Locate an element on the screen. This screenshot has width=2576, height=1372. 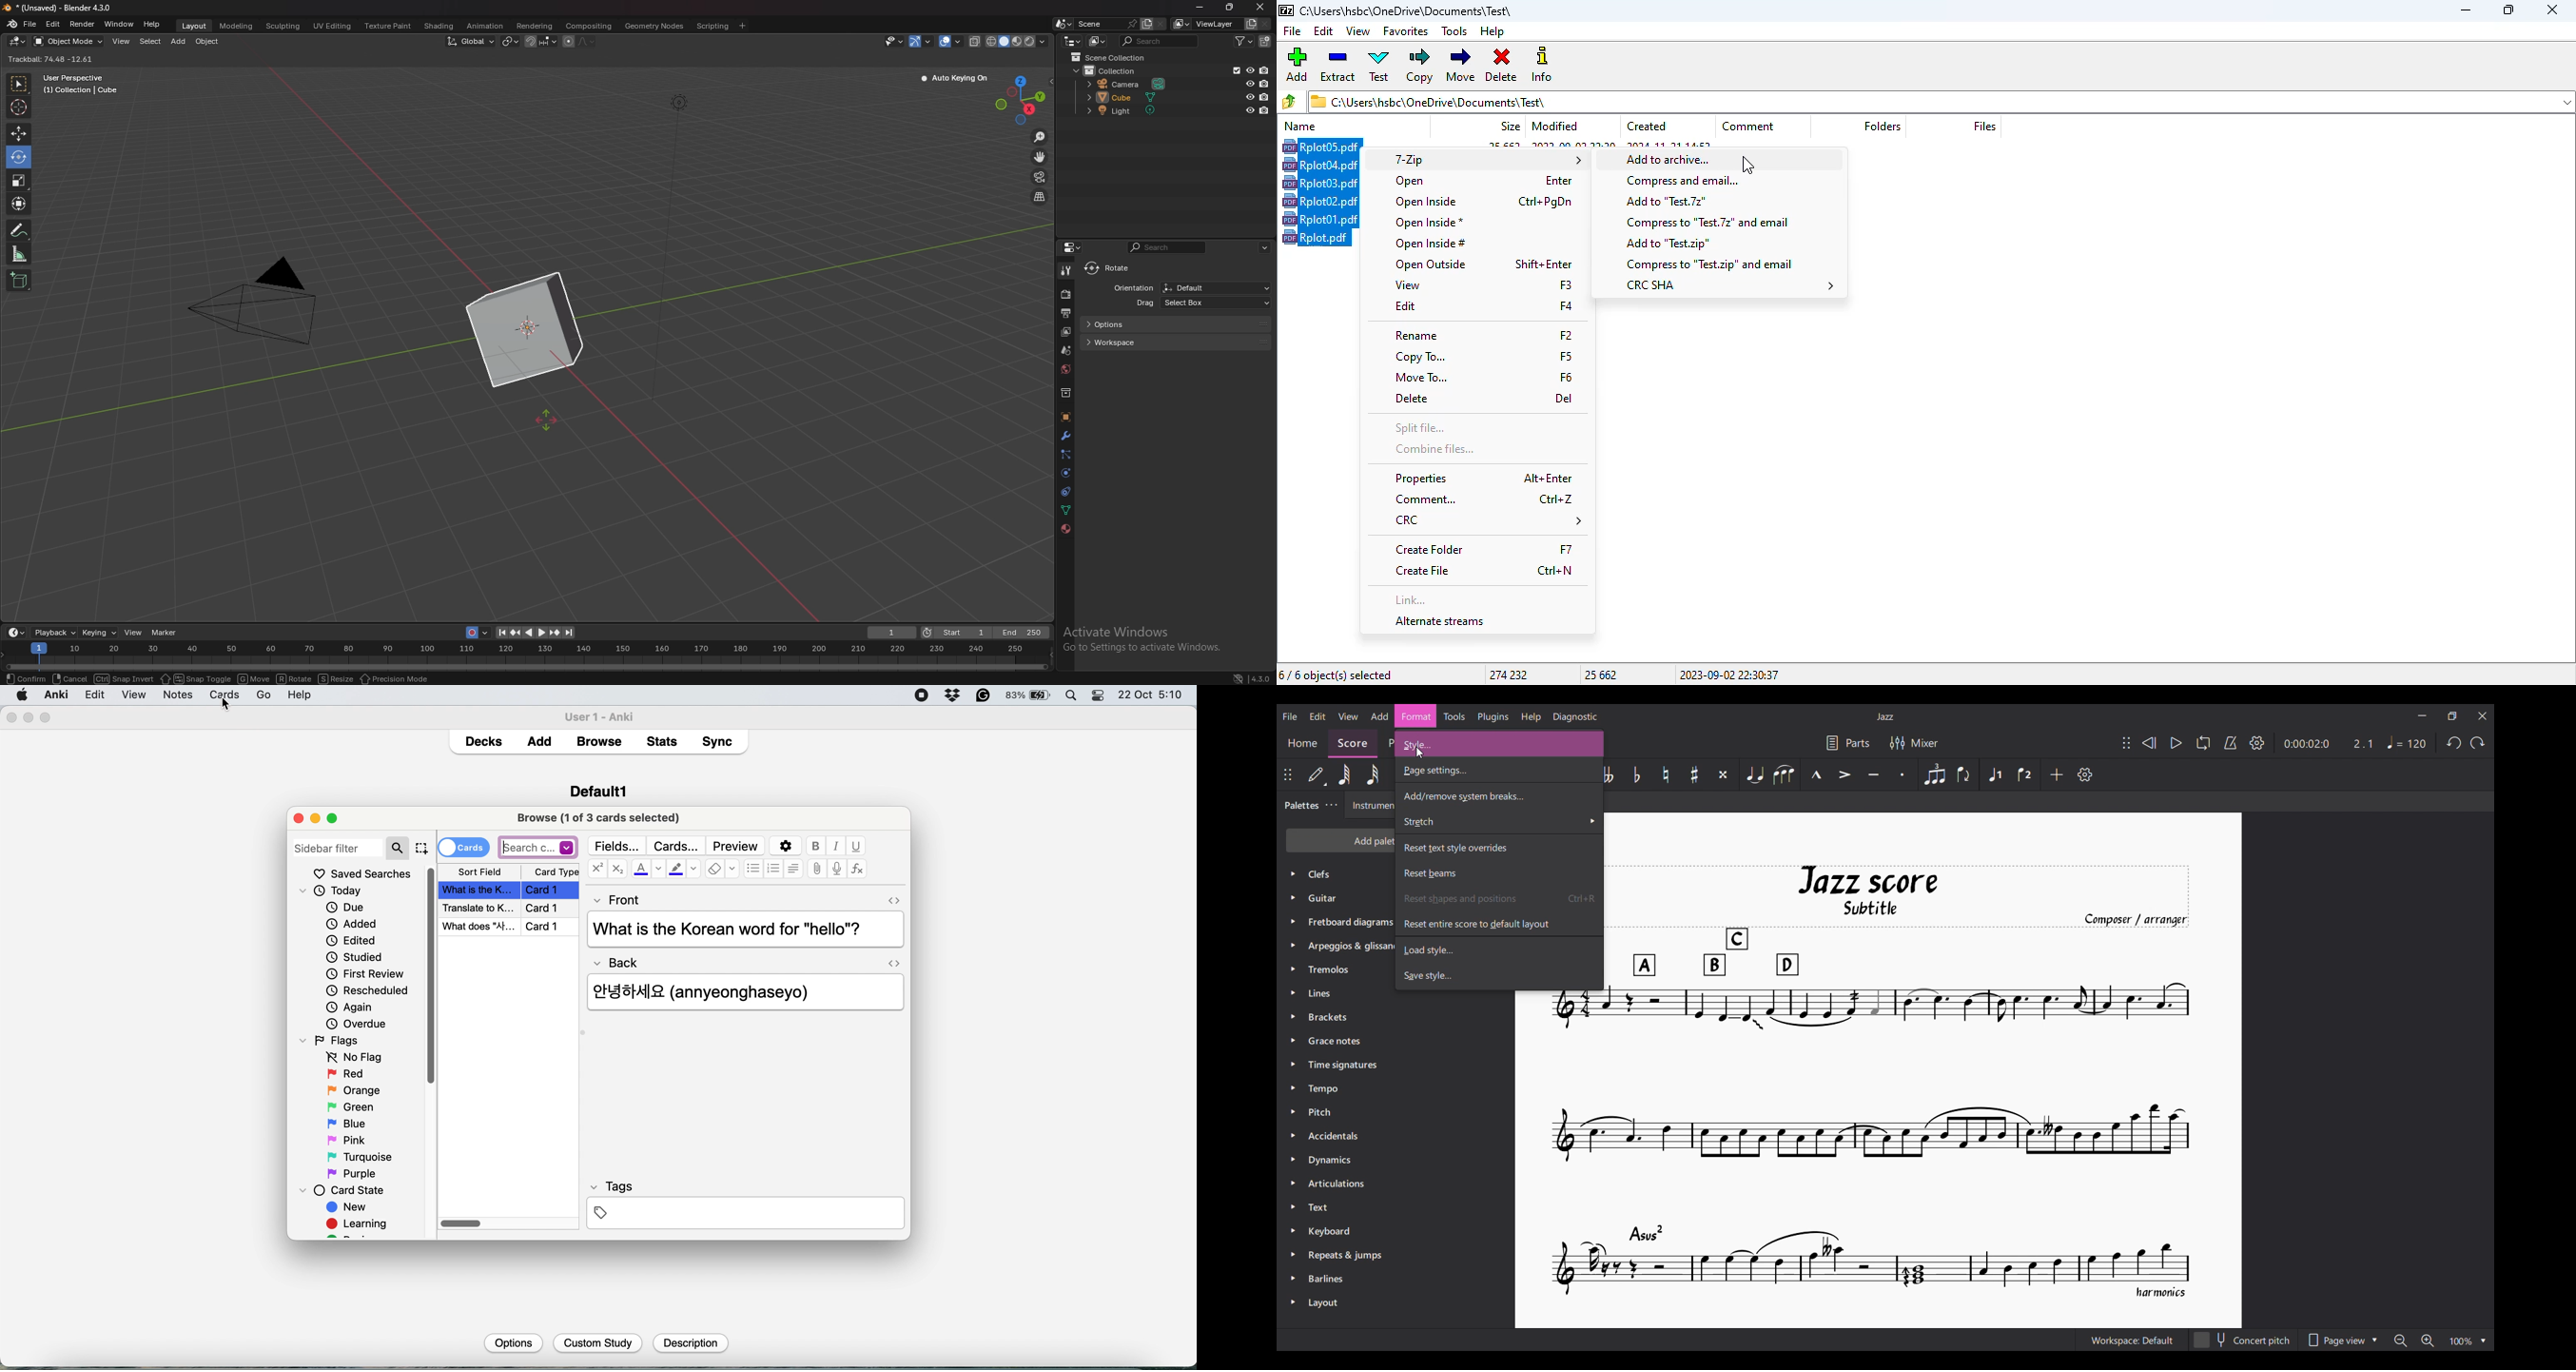
settings is located at coordinates (785, 846).